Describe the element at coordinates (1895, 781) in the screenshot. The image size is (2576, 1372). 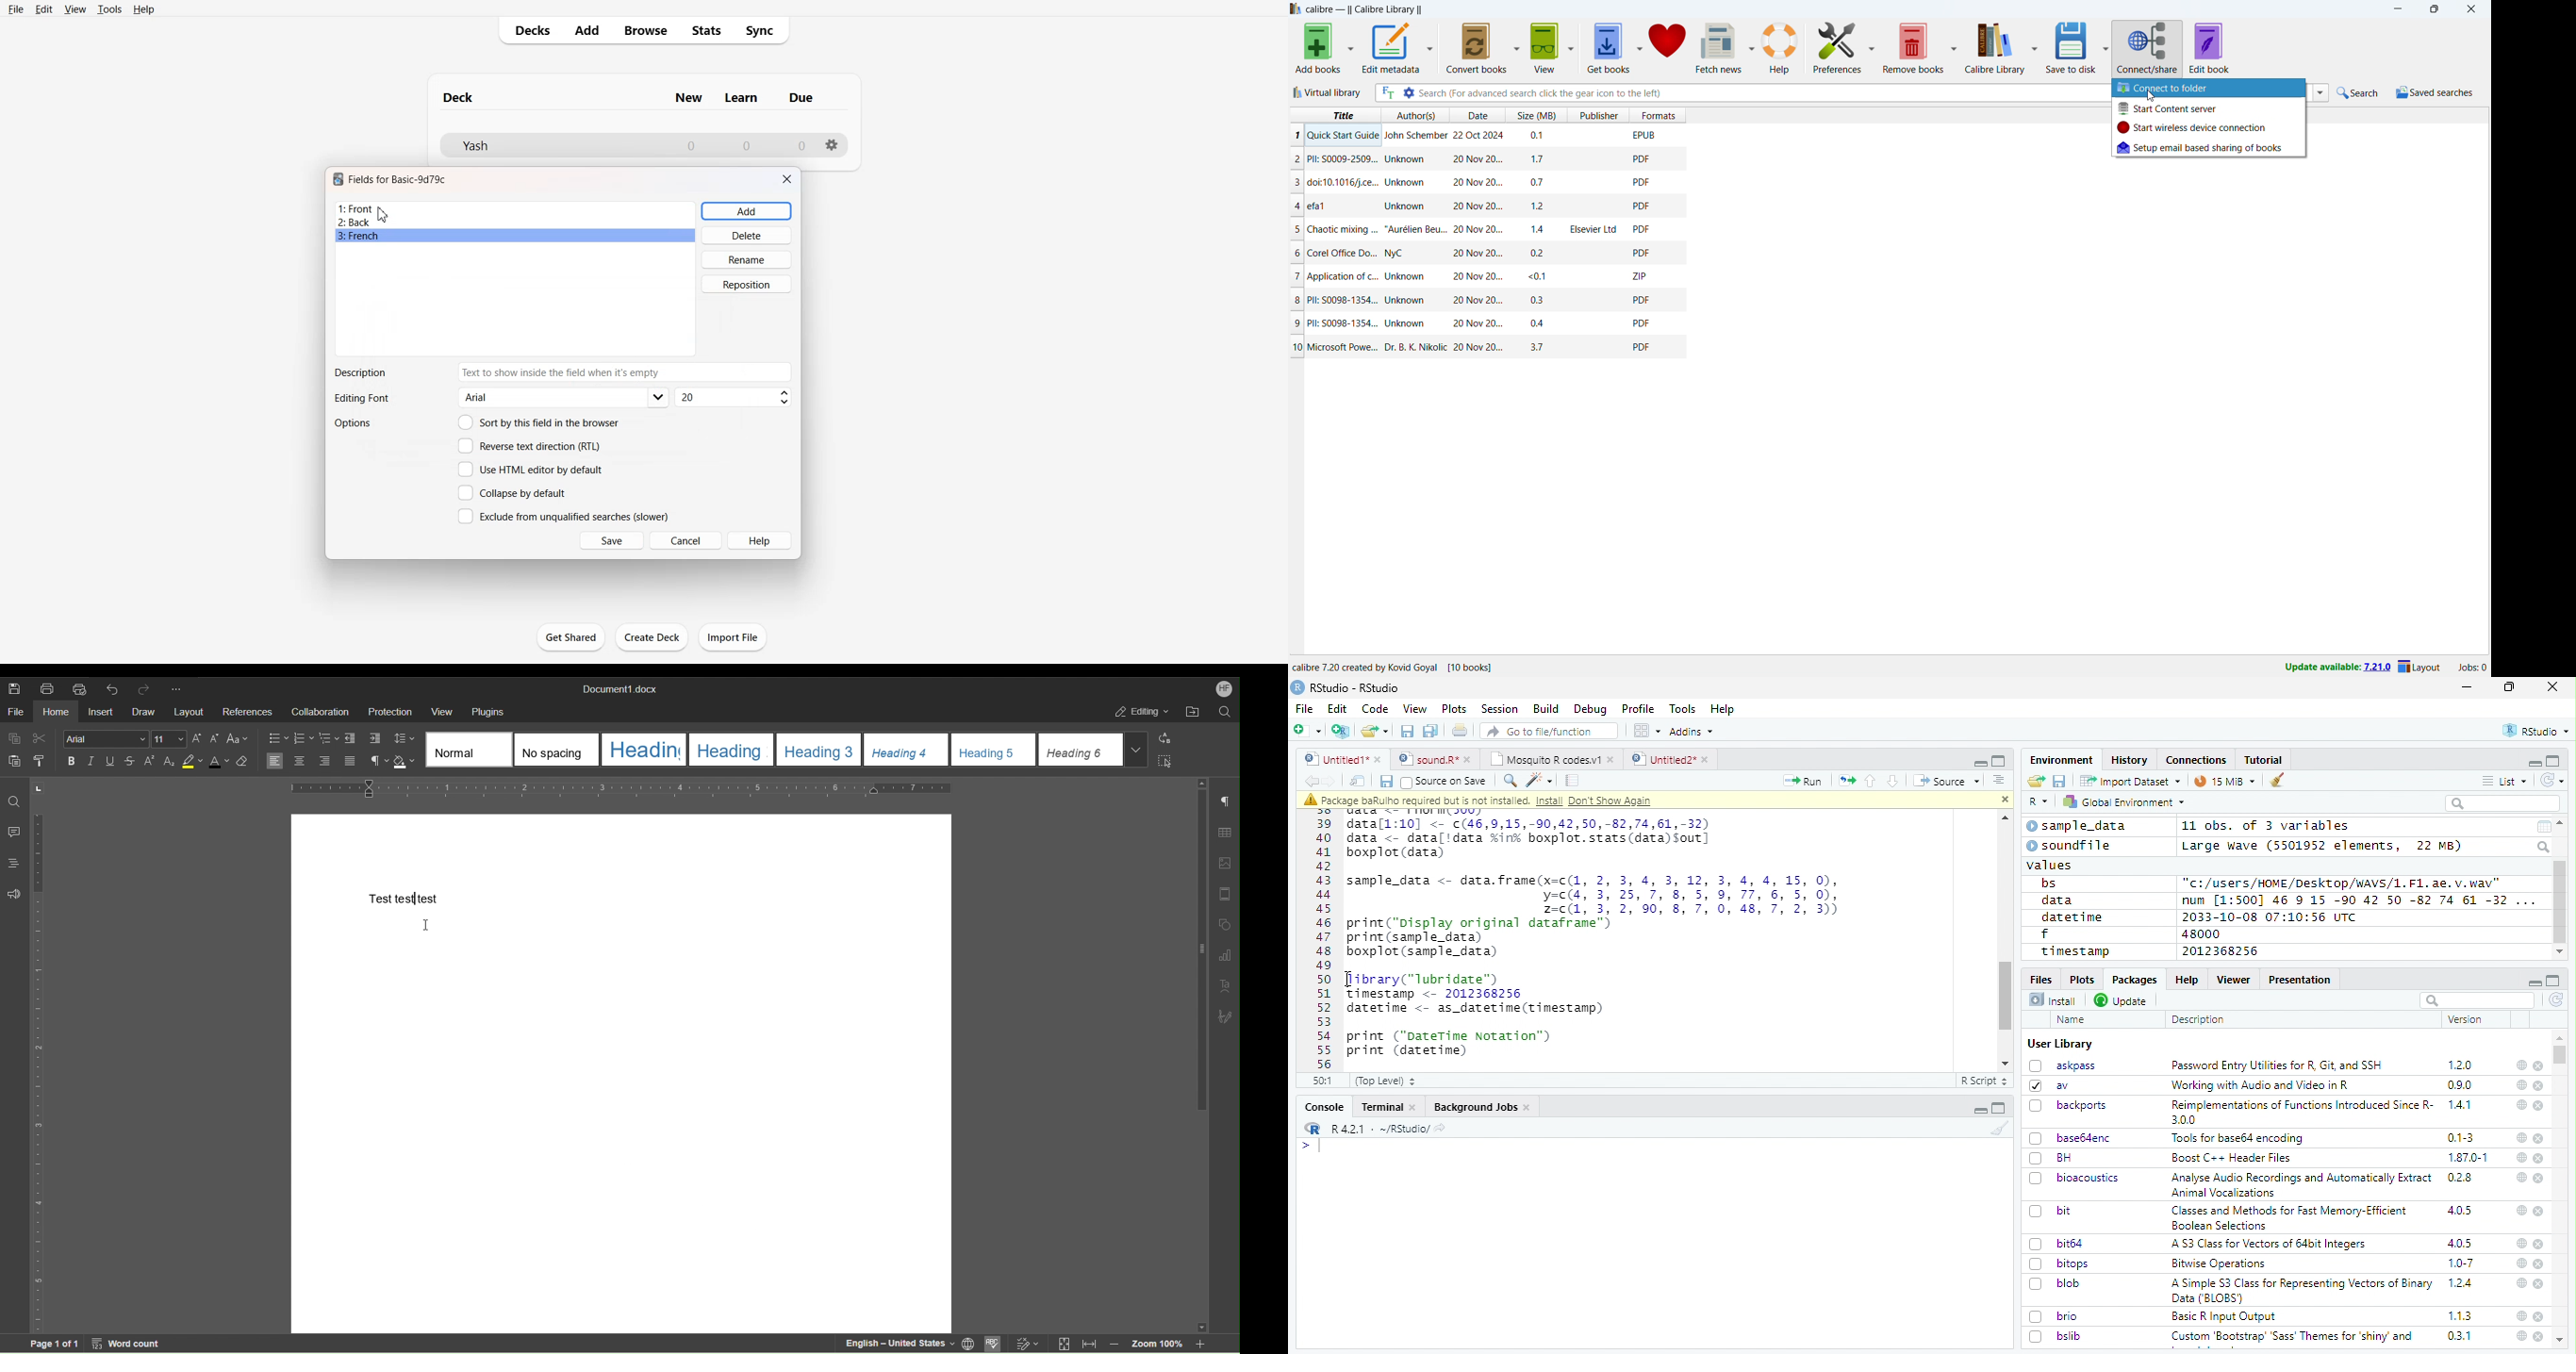
I see `Go to next section` at that location.